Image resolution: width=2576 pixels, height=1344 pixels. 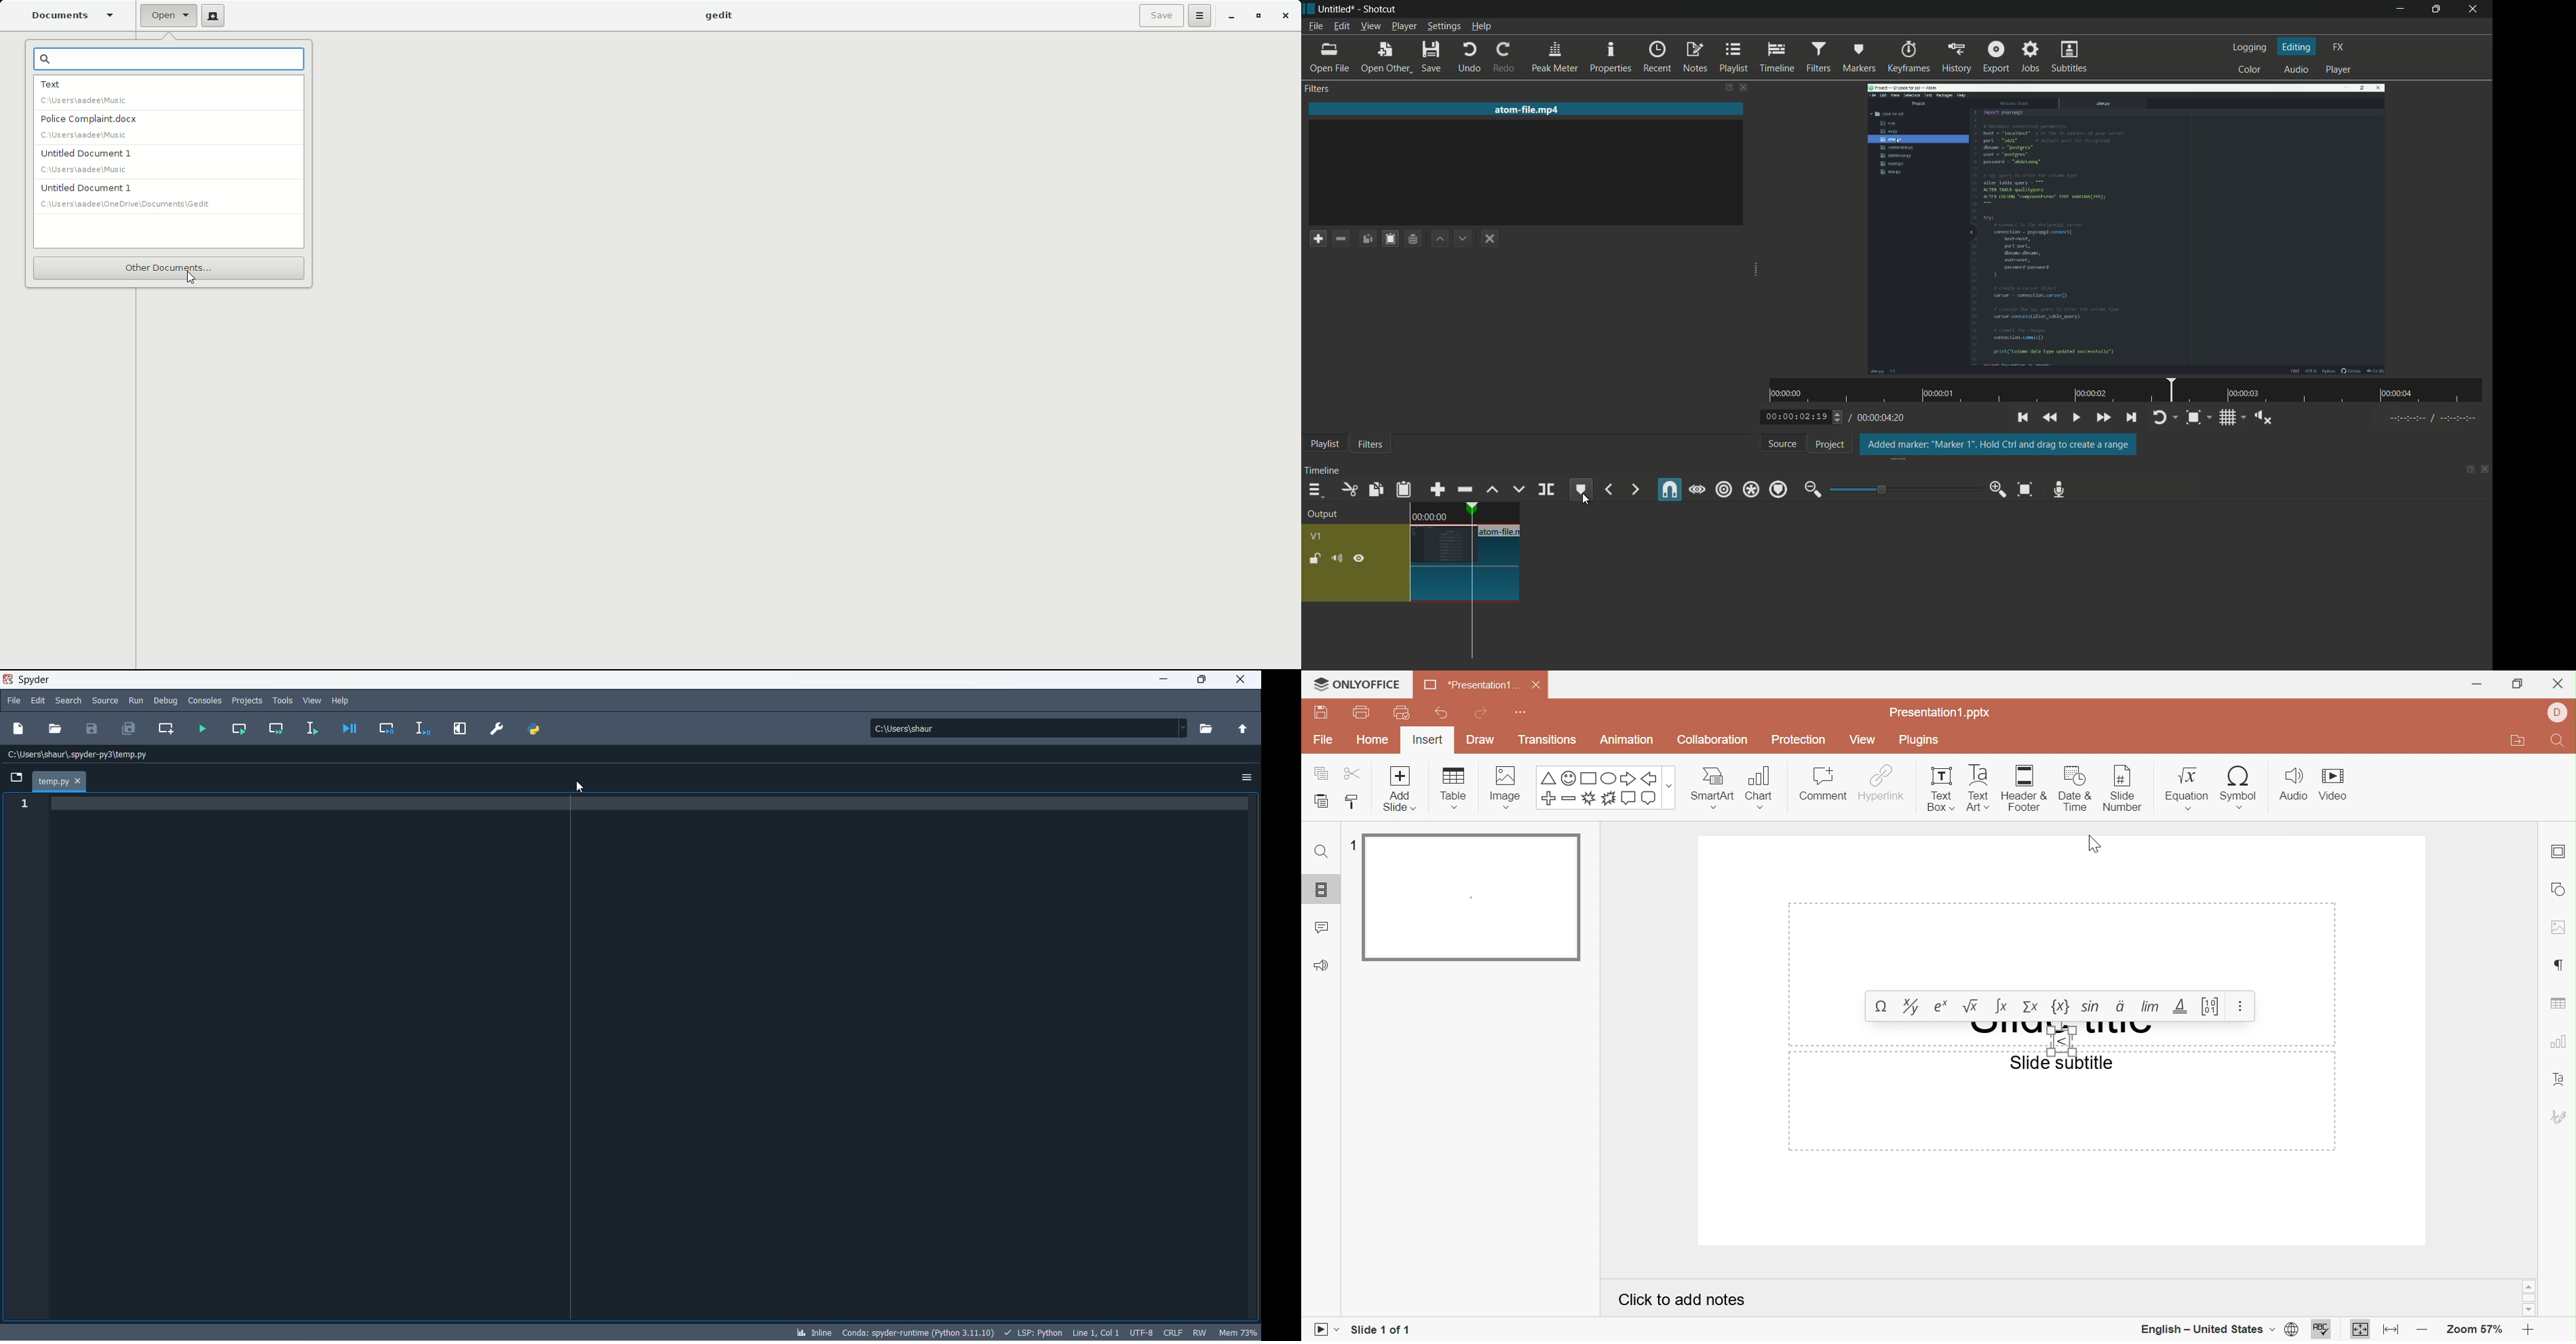 I want to click on Set document language, so click(x=2292, y=1330).